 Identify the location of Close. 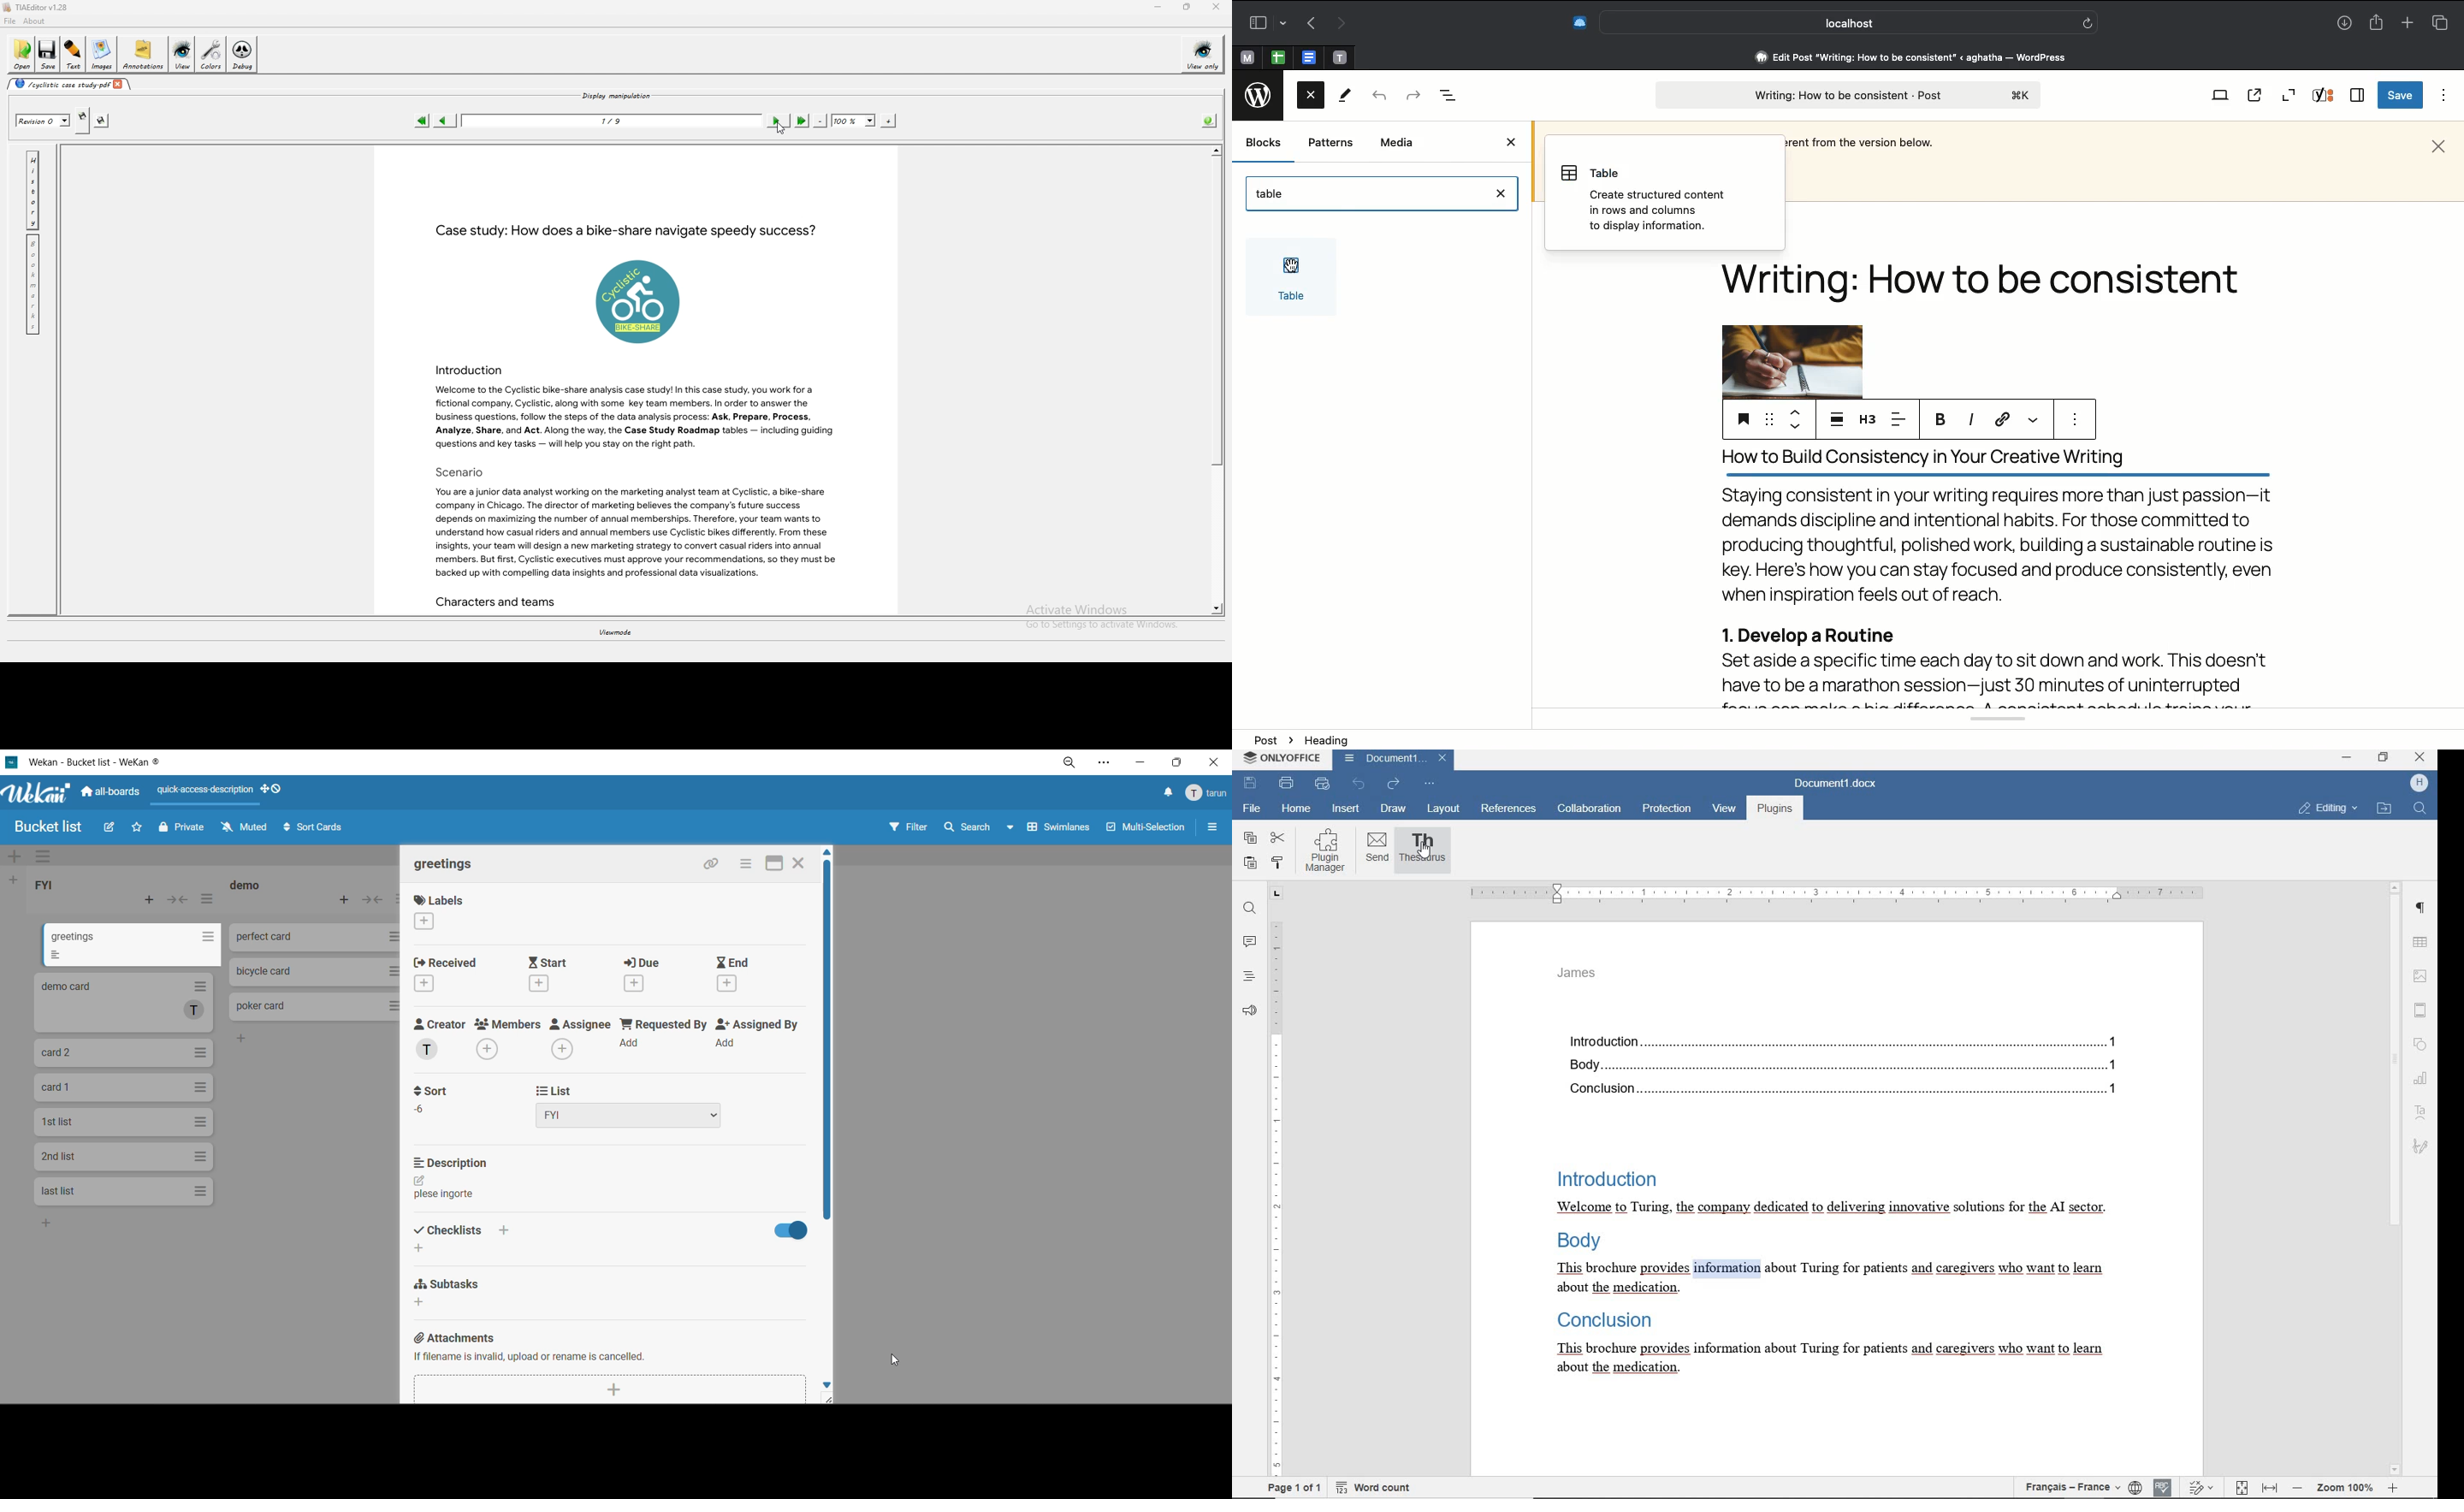
(2438, 146).